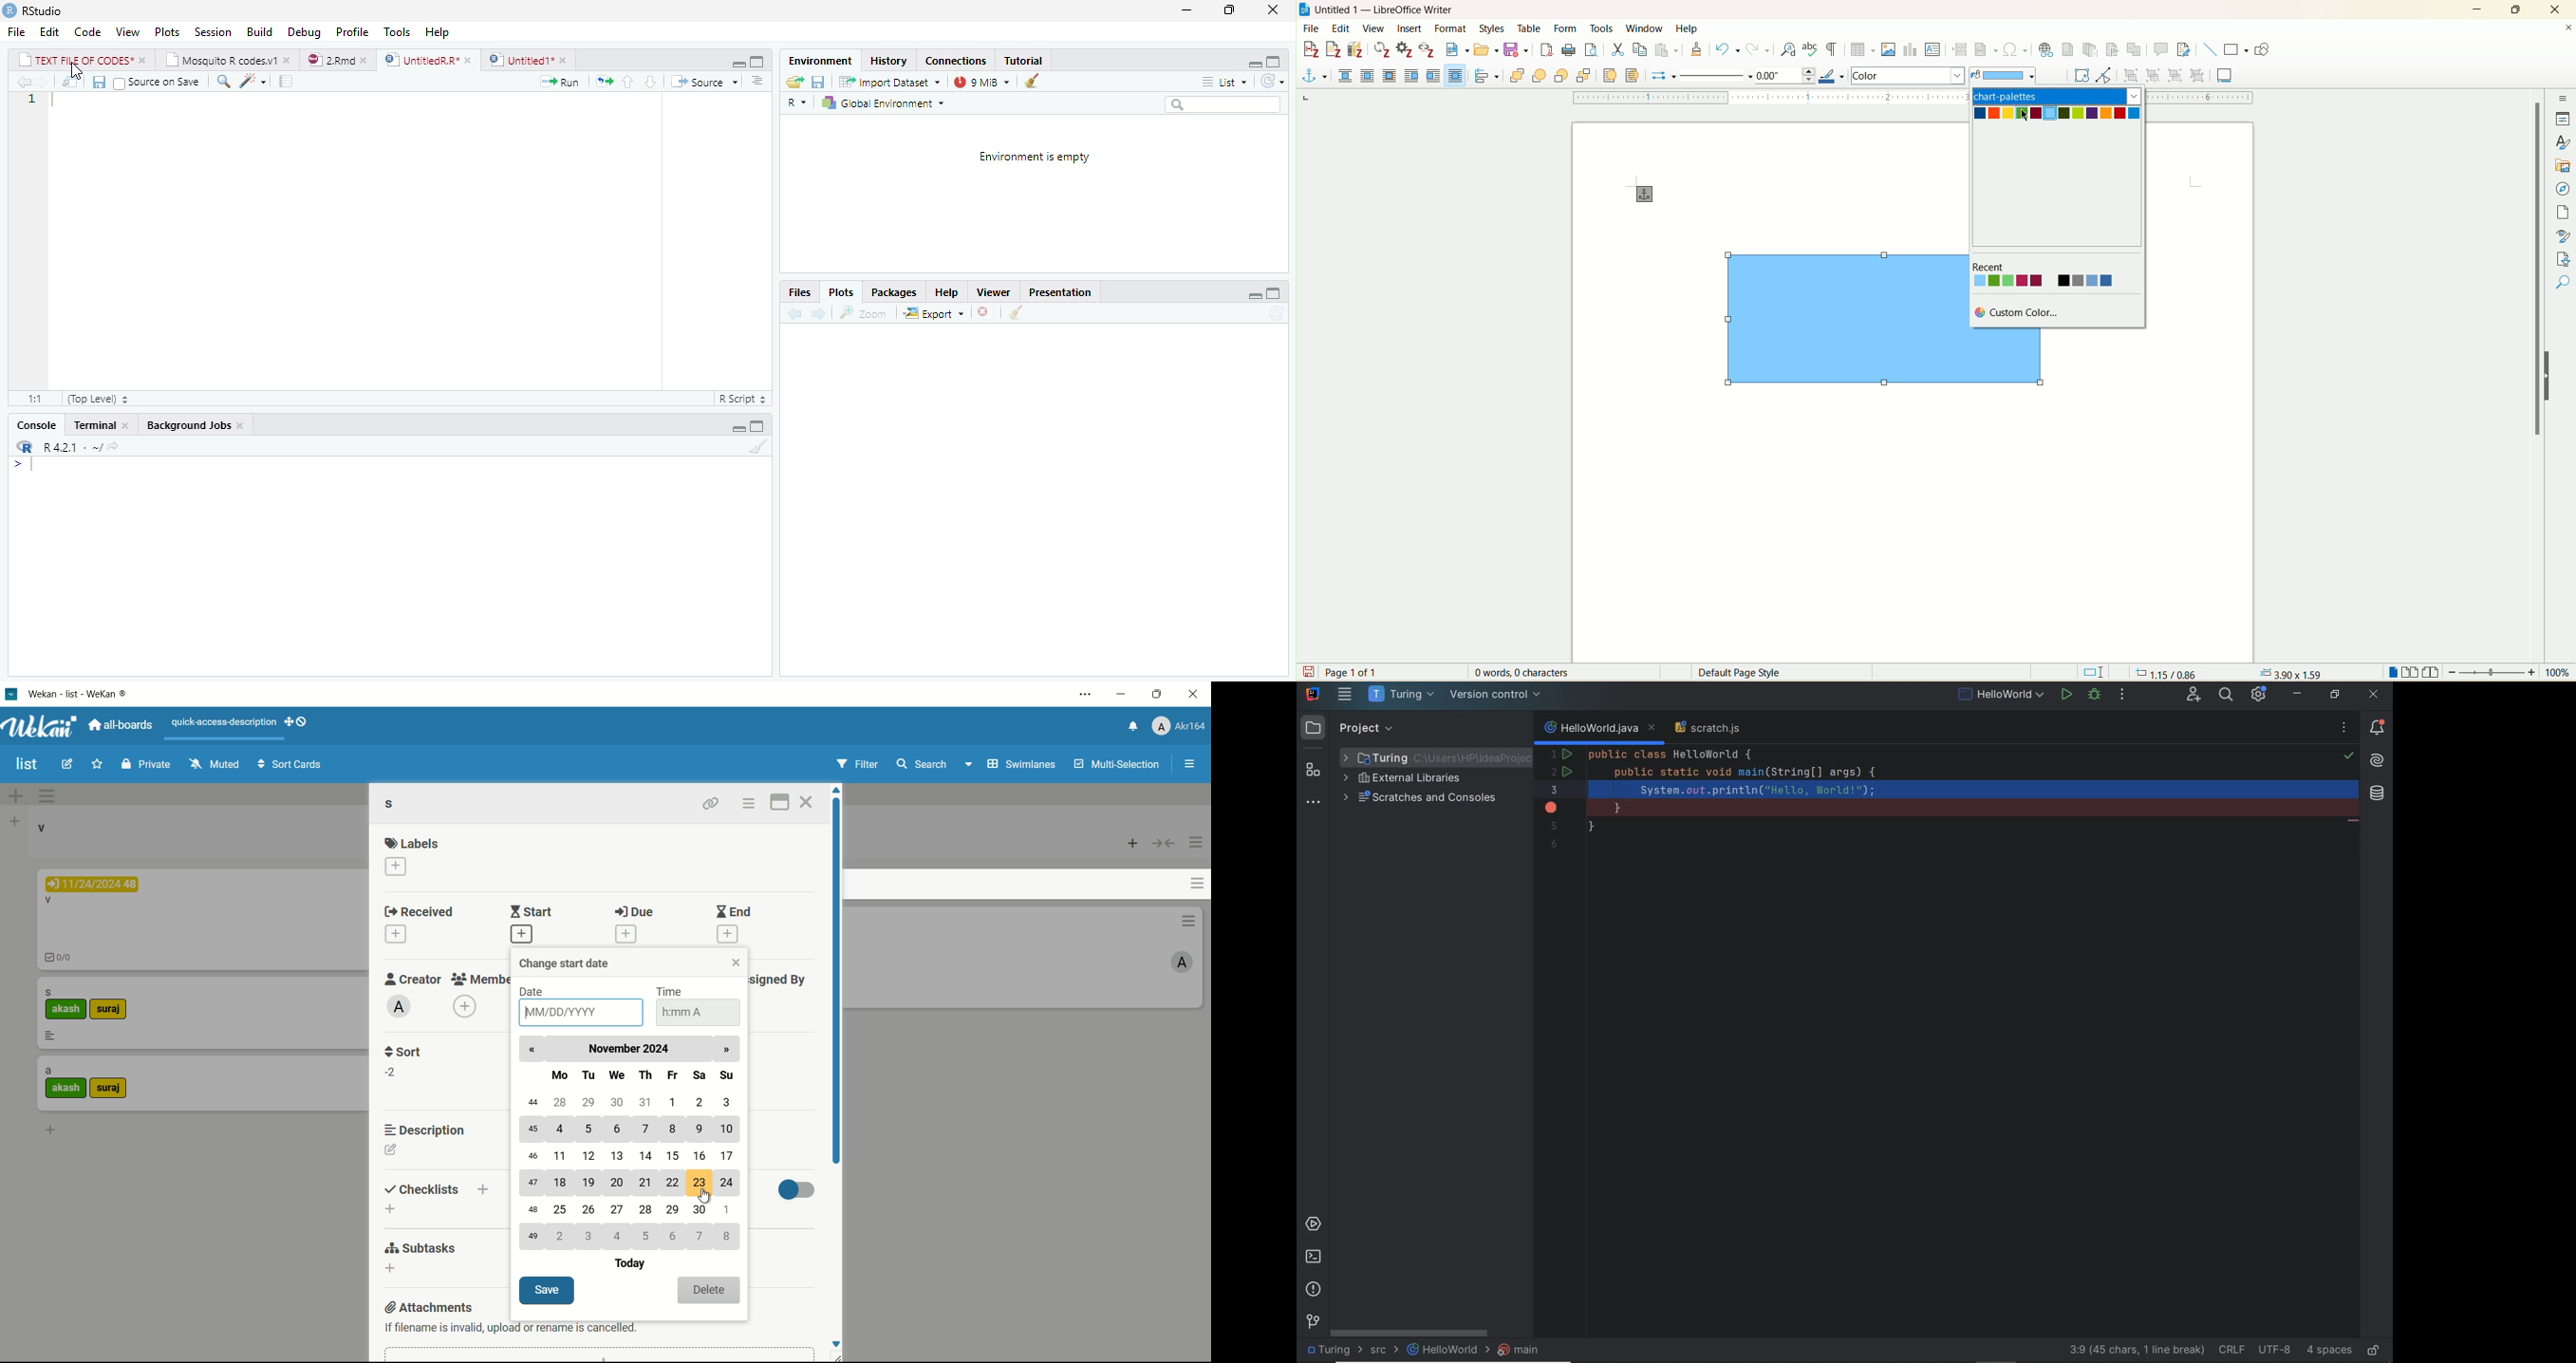  Describe the element at coordinates (261, 31) in the screenshot. I see `Build` at that location.